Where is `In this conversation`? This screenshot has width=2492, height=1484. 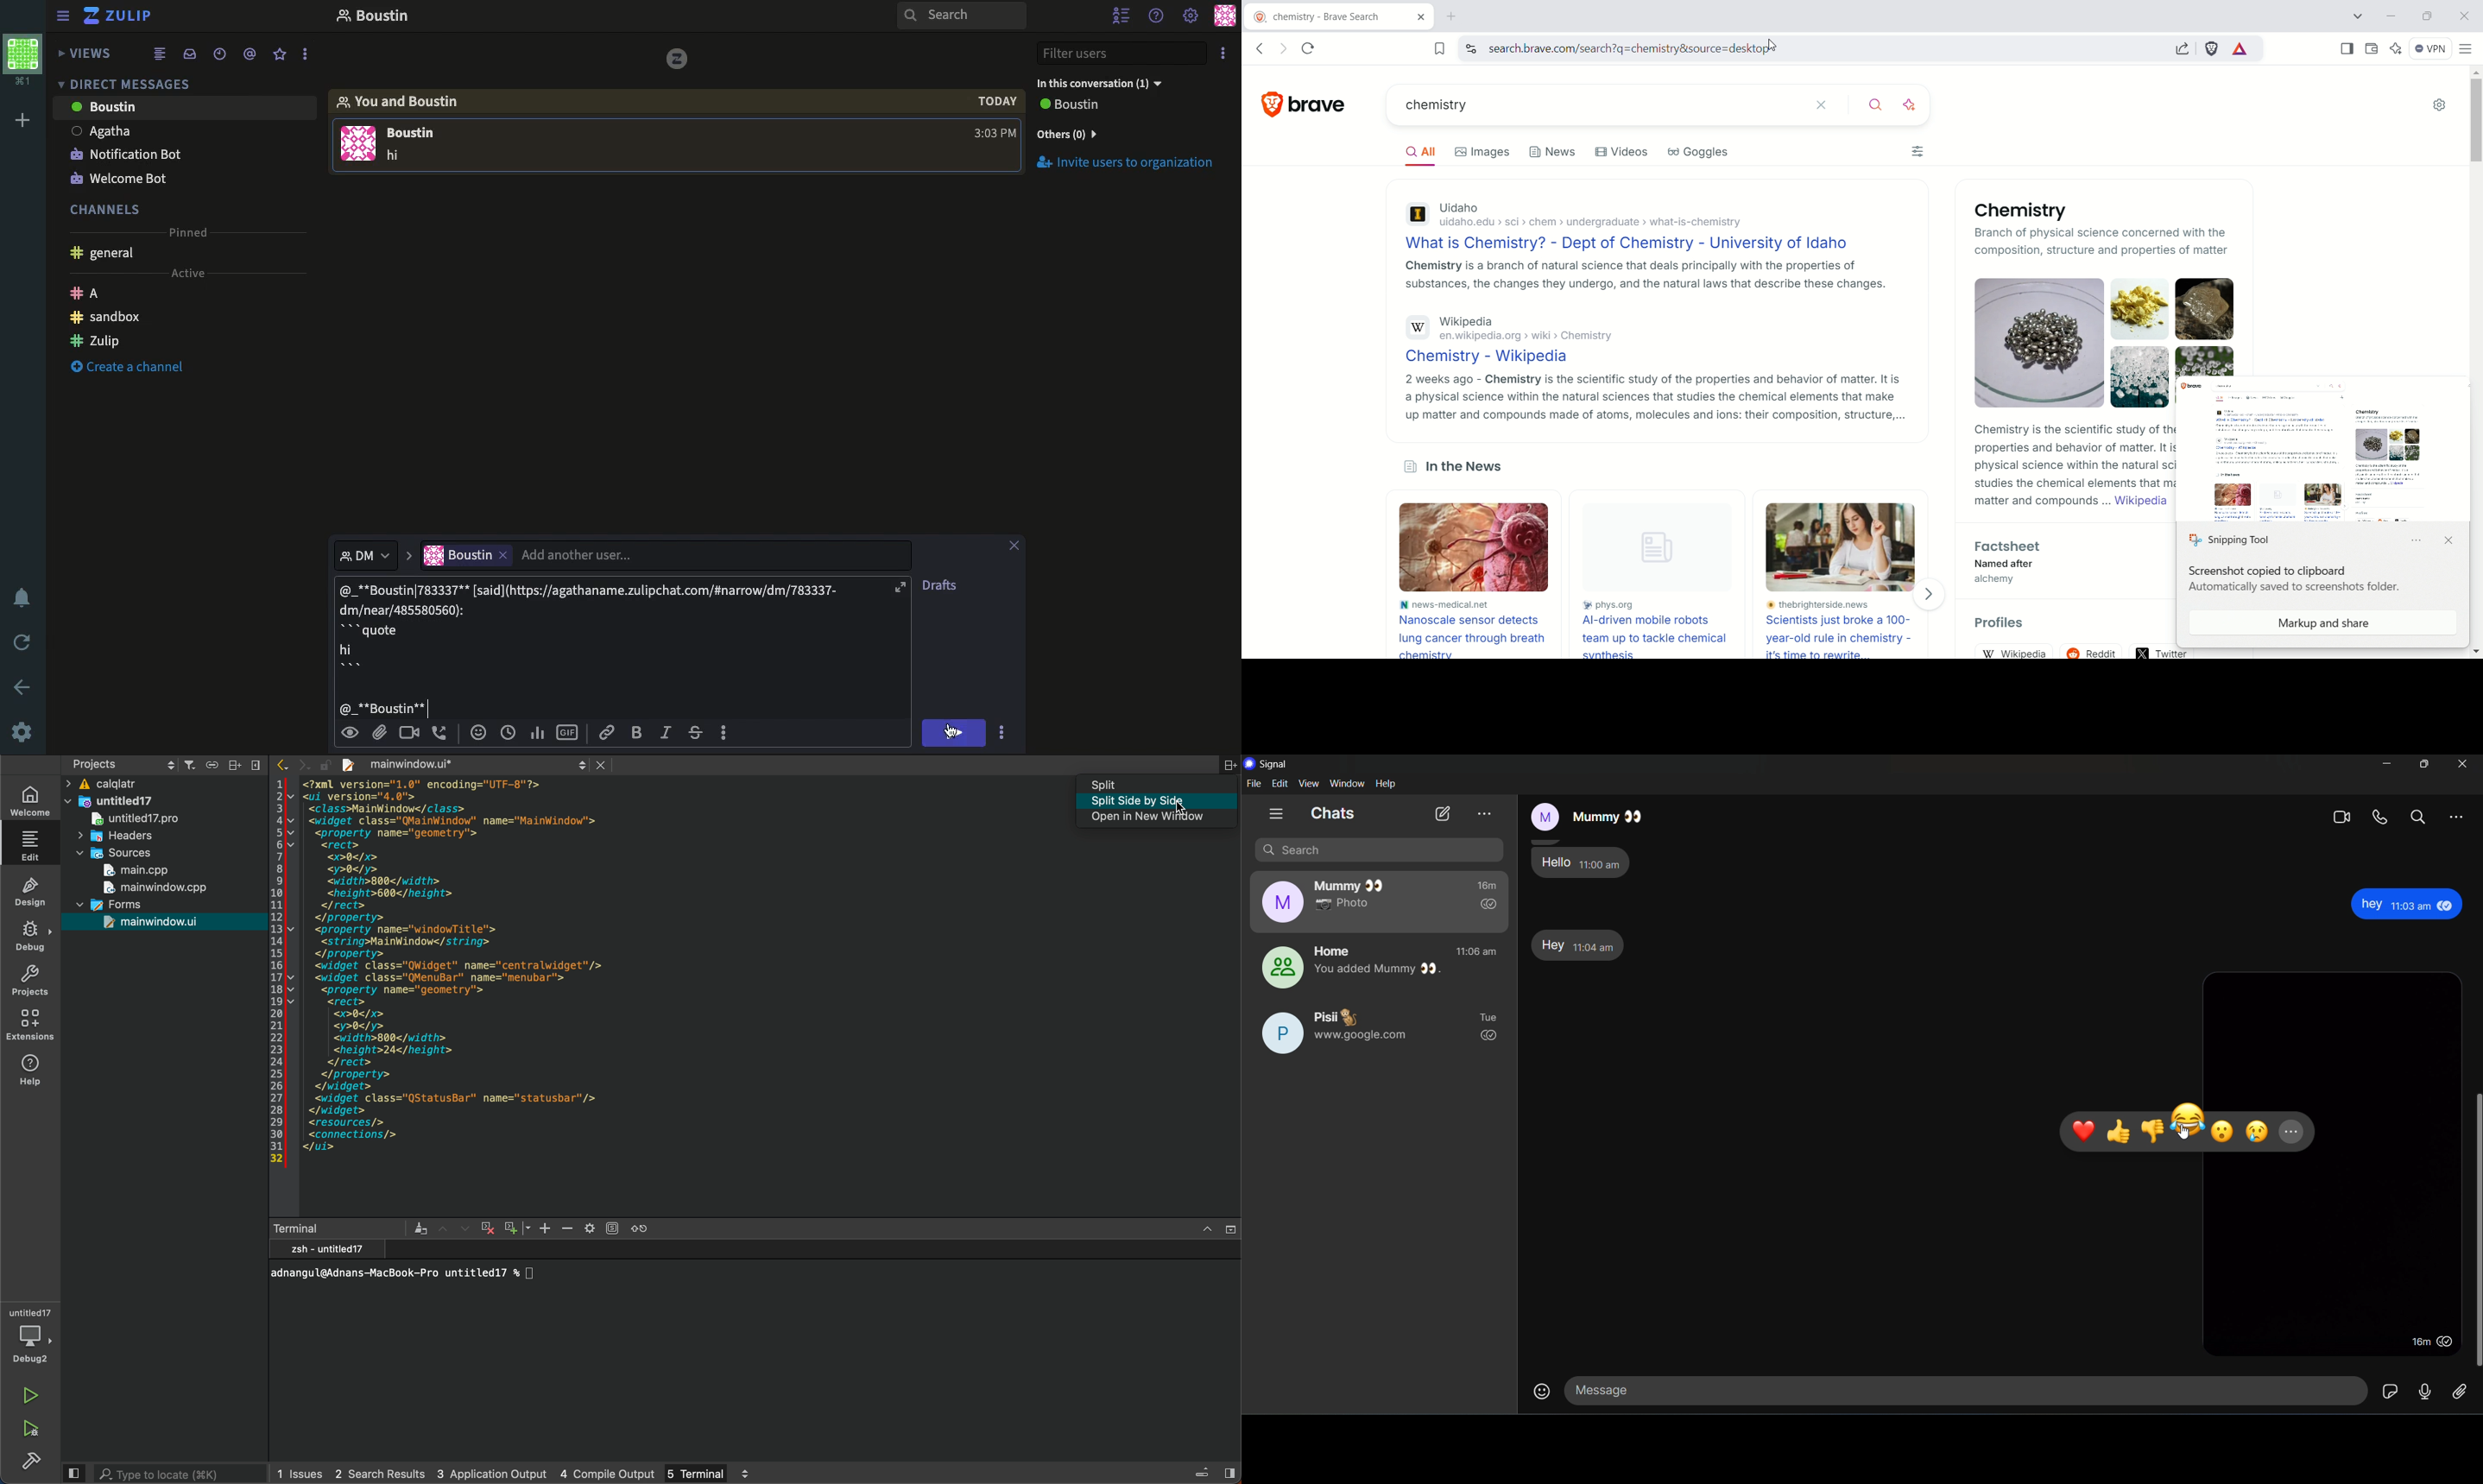
In this conversation is located at coordinates (1112, 82).